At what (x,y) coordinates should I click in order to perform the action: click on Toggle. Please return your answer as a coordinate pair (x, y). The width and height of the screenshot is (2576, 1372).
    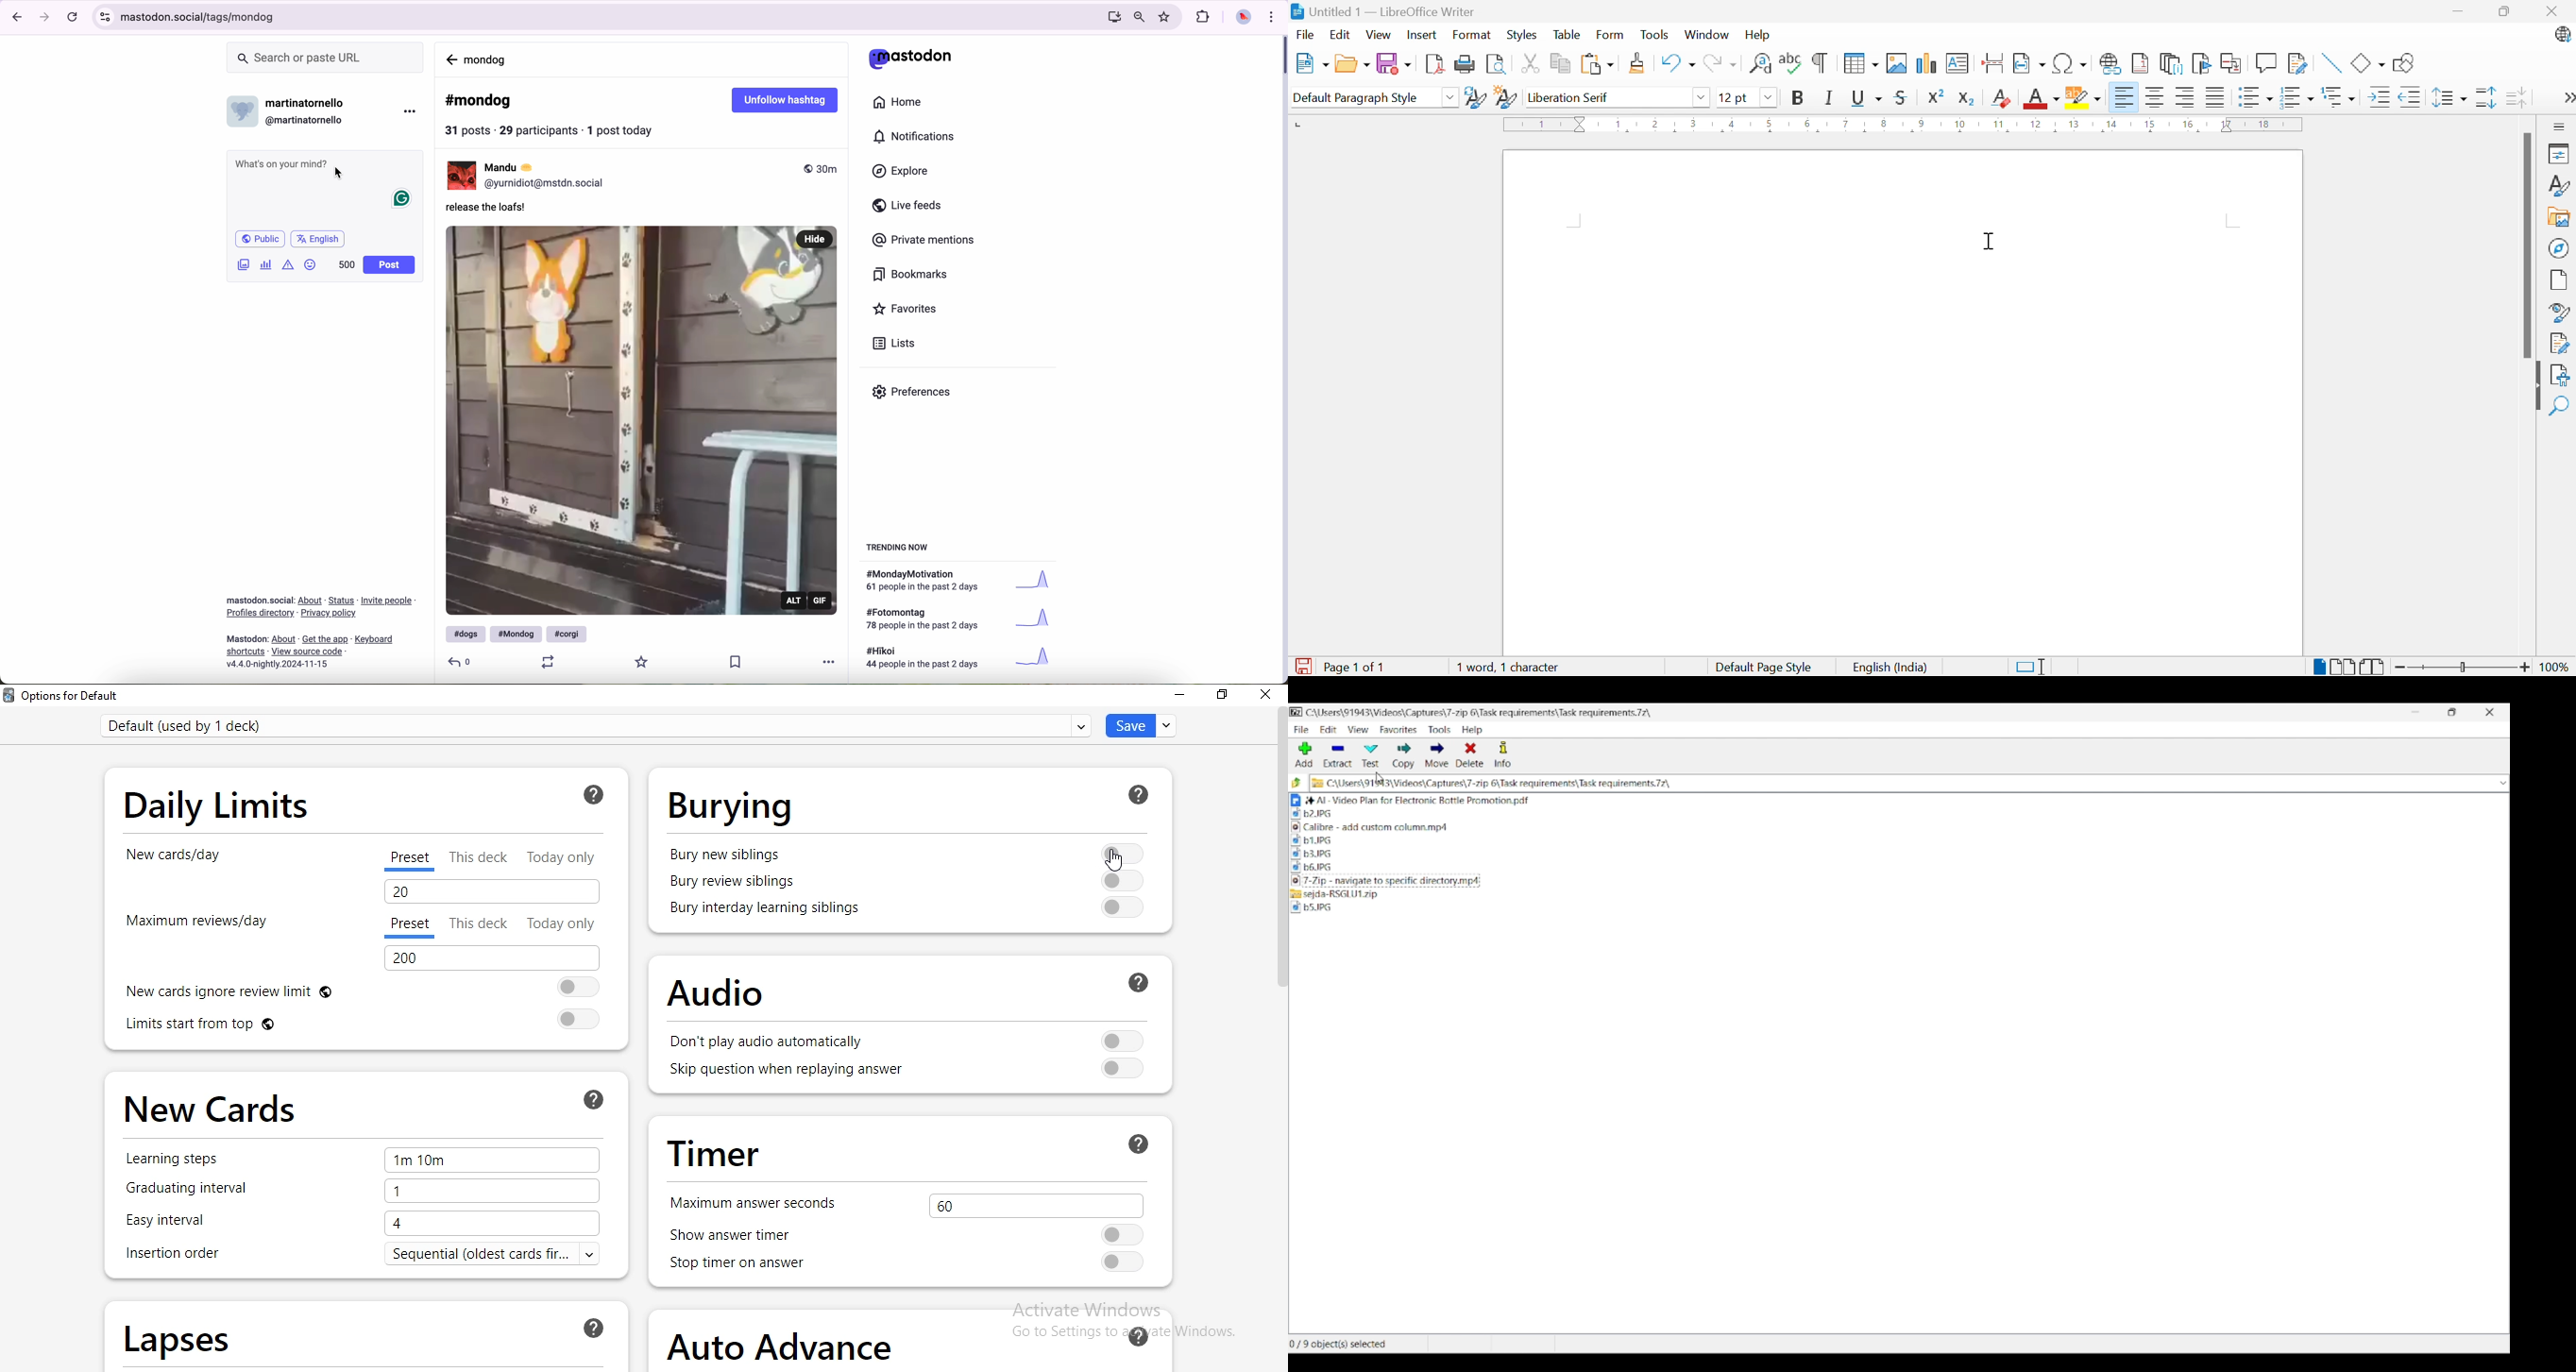
    Looking at the image, I should click on (1125, 1039).